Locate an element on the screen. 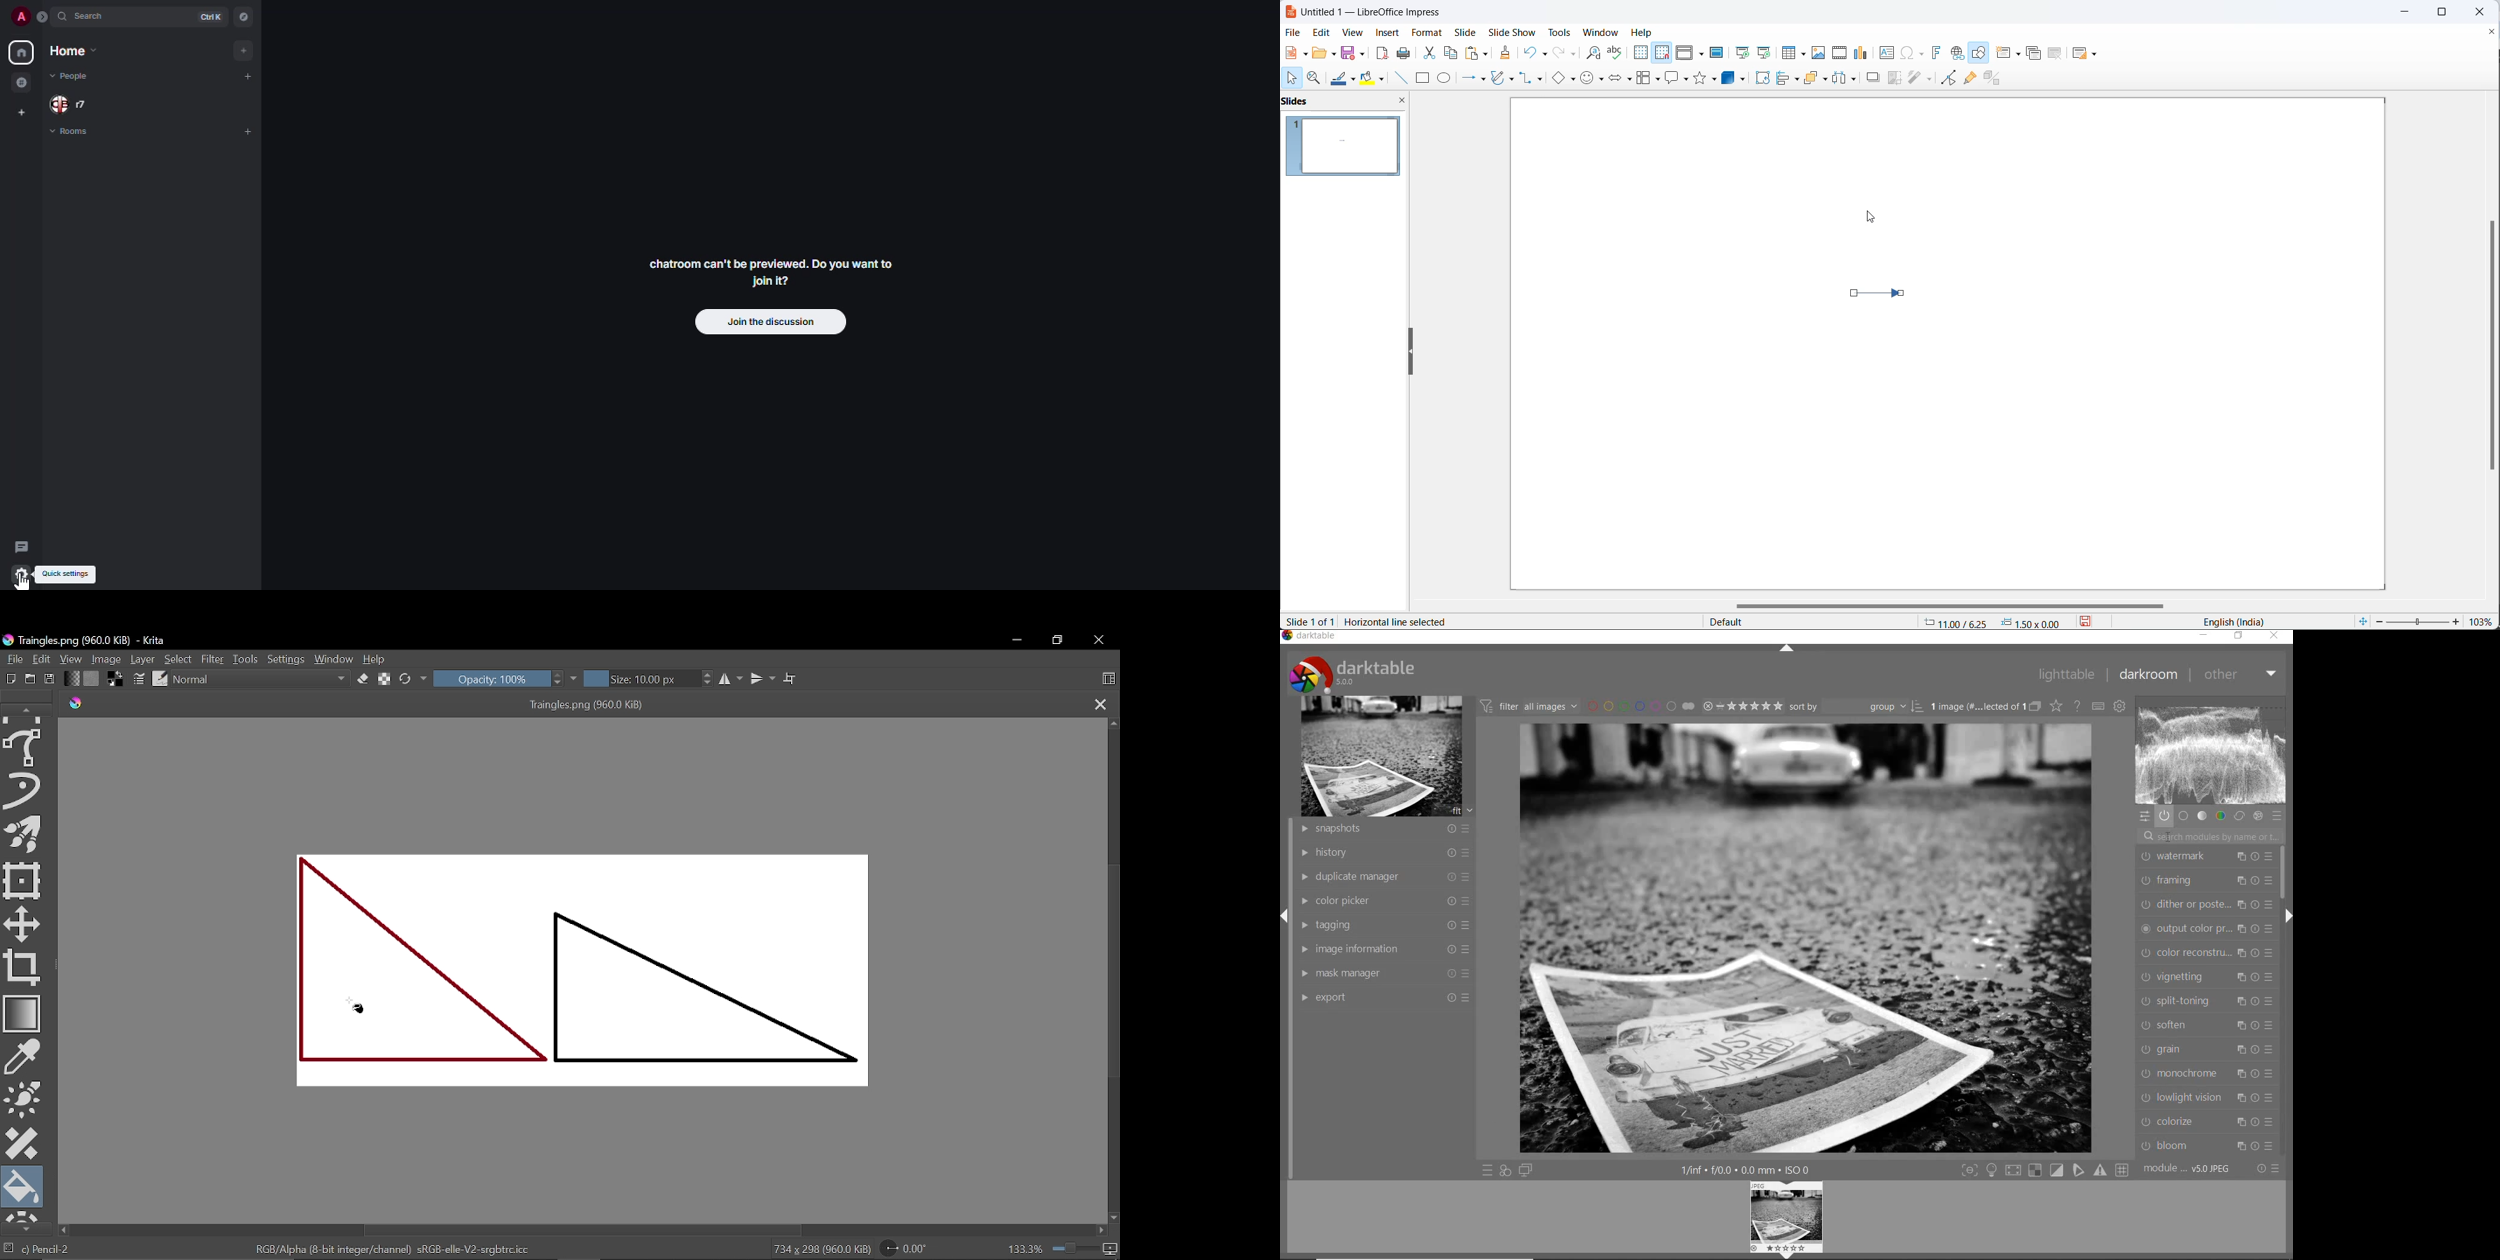 The image size is (2520, 1260). framing is located at coordinates (2206, 881).